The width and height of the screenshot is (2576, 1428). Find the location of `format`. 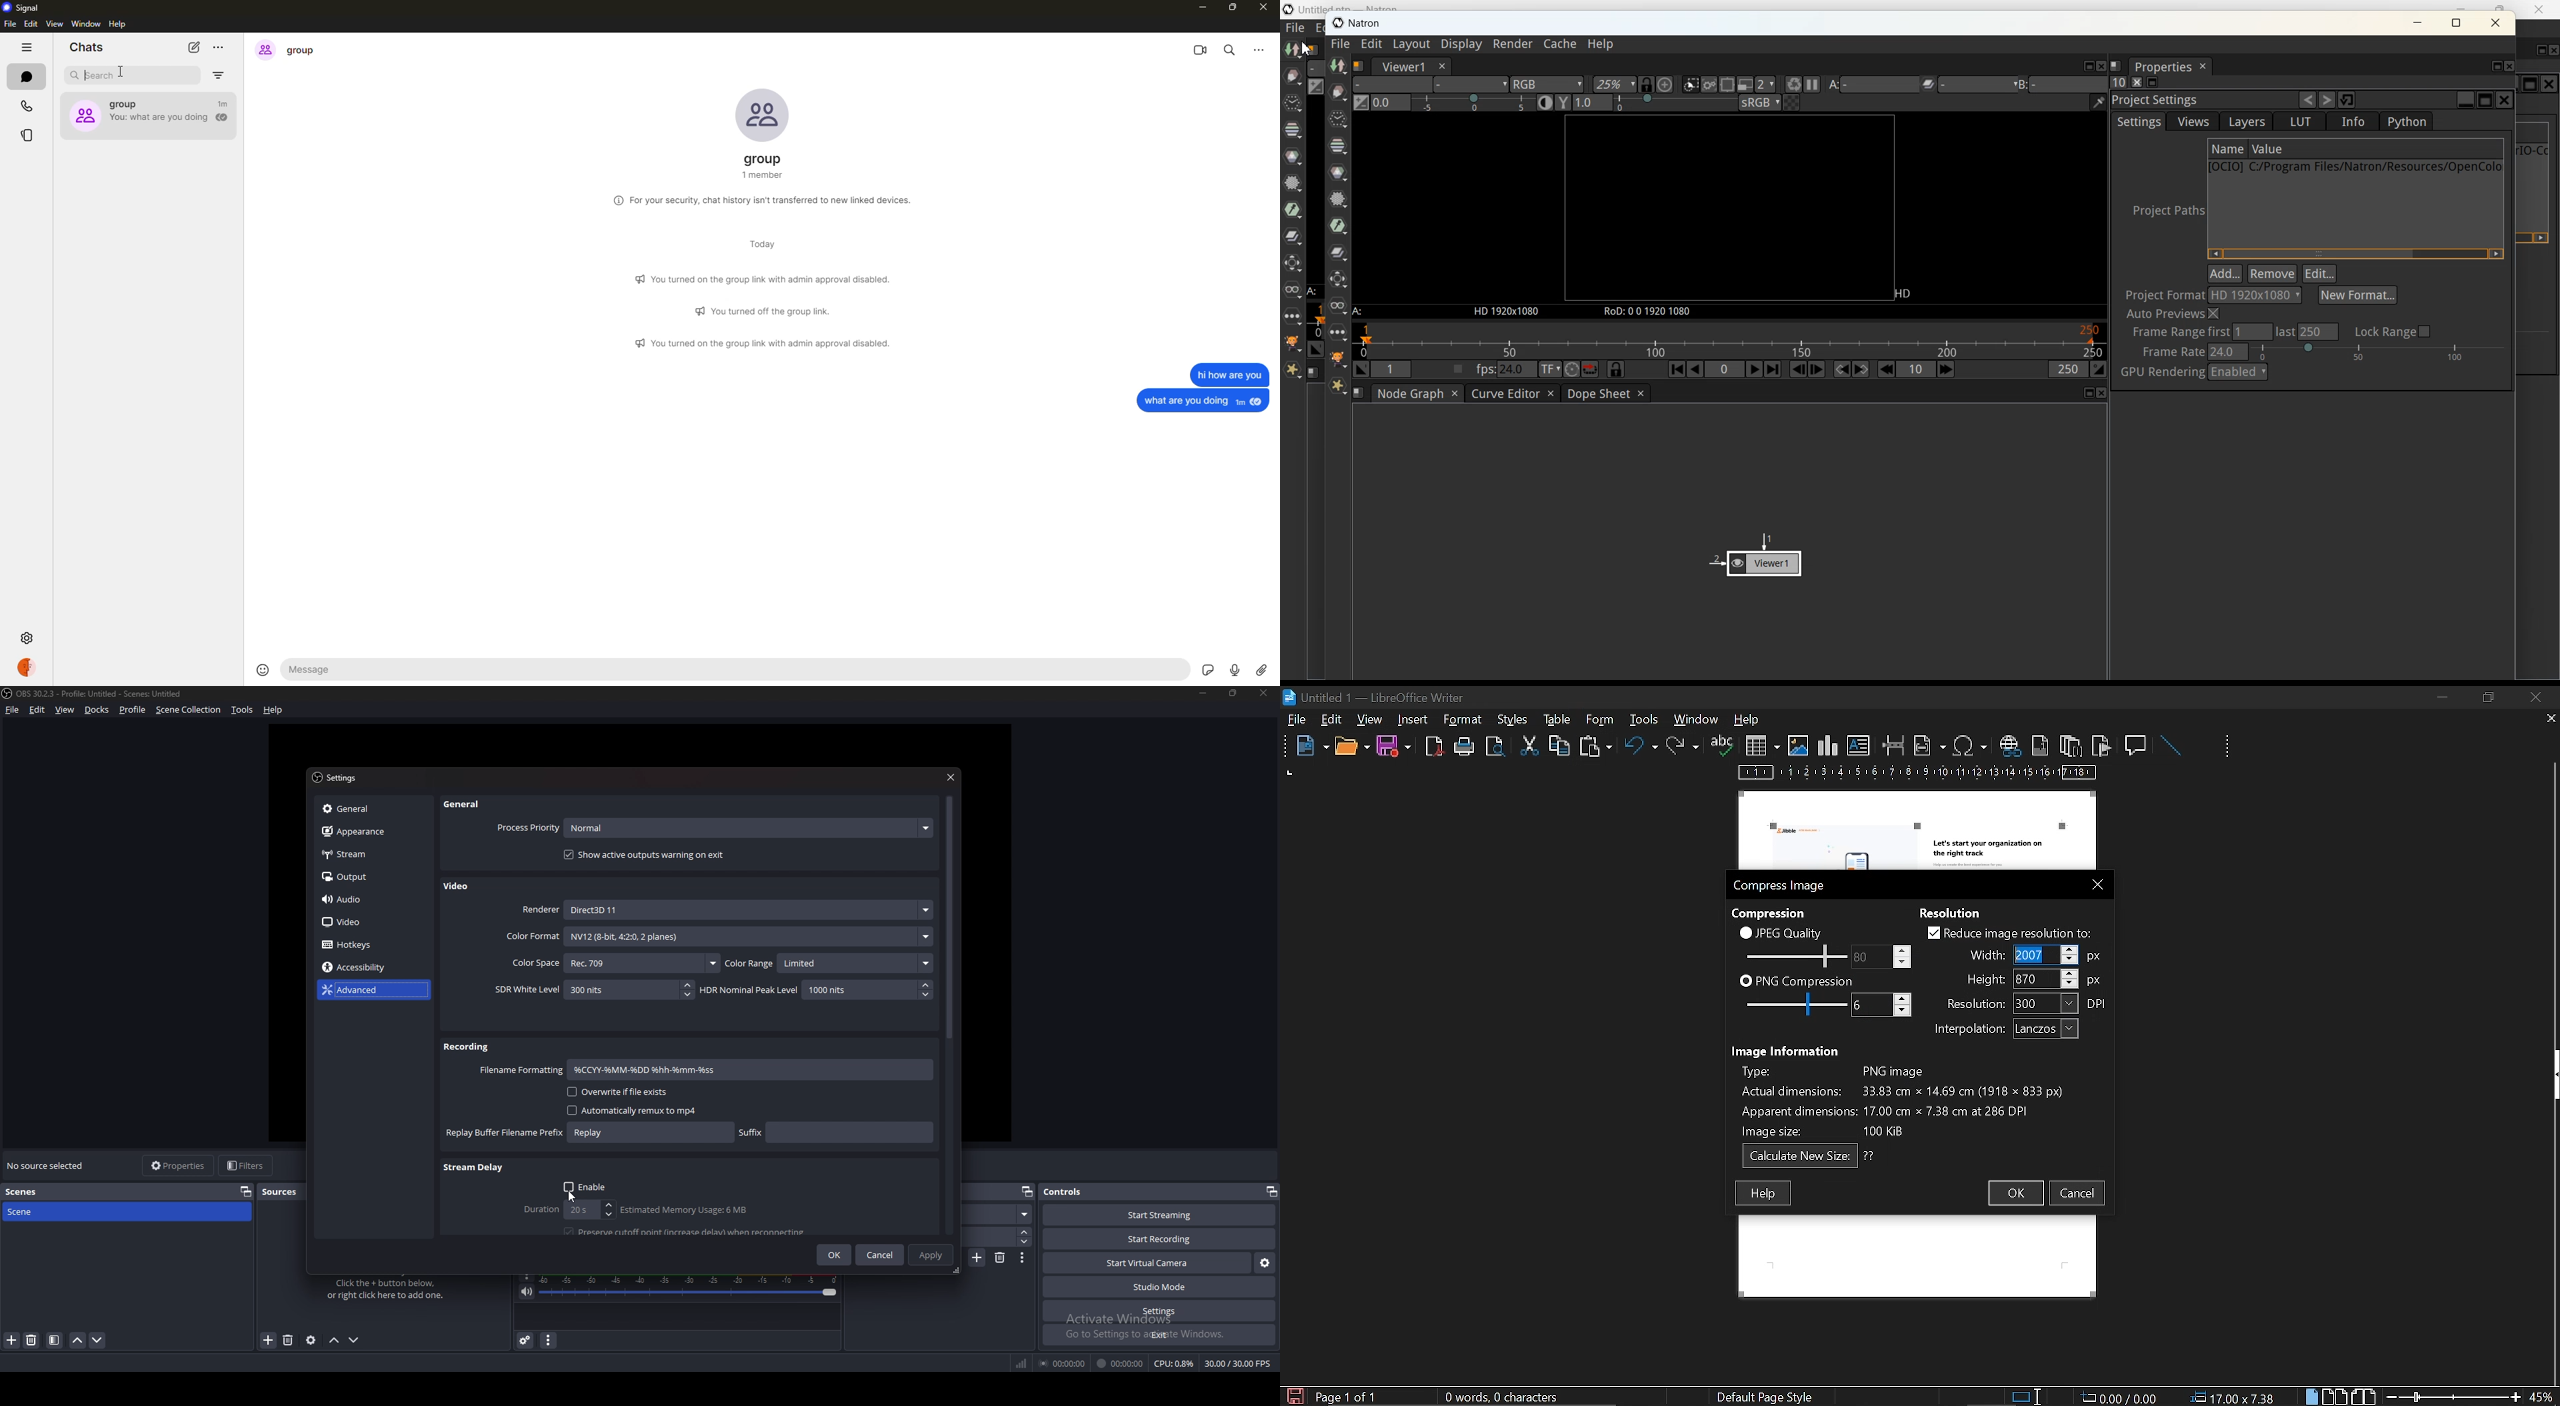

format is located at coordinates (1511, 718).